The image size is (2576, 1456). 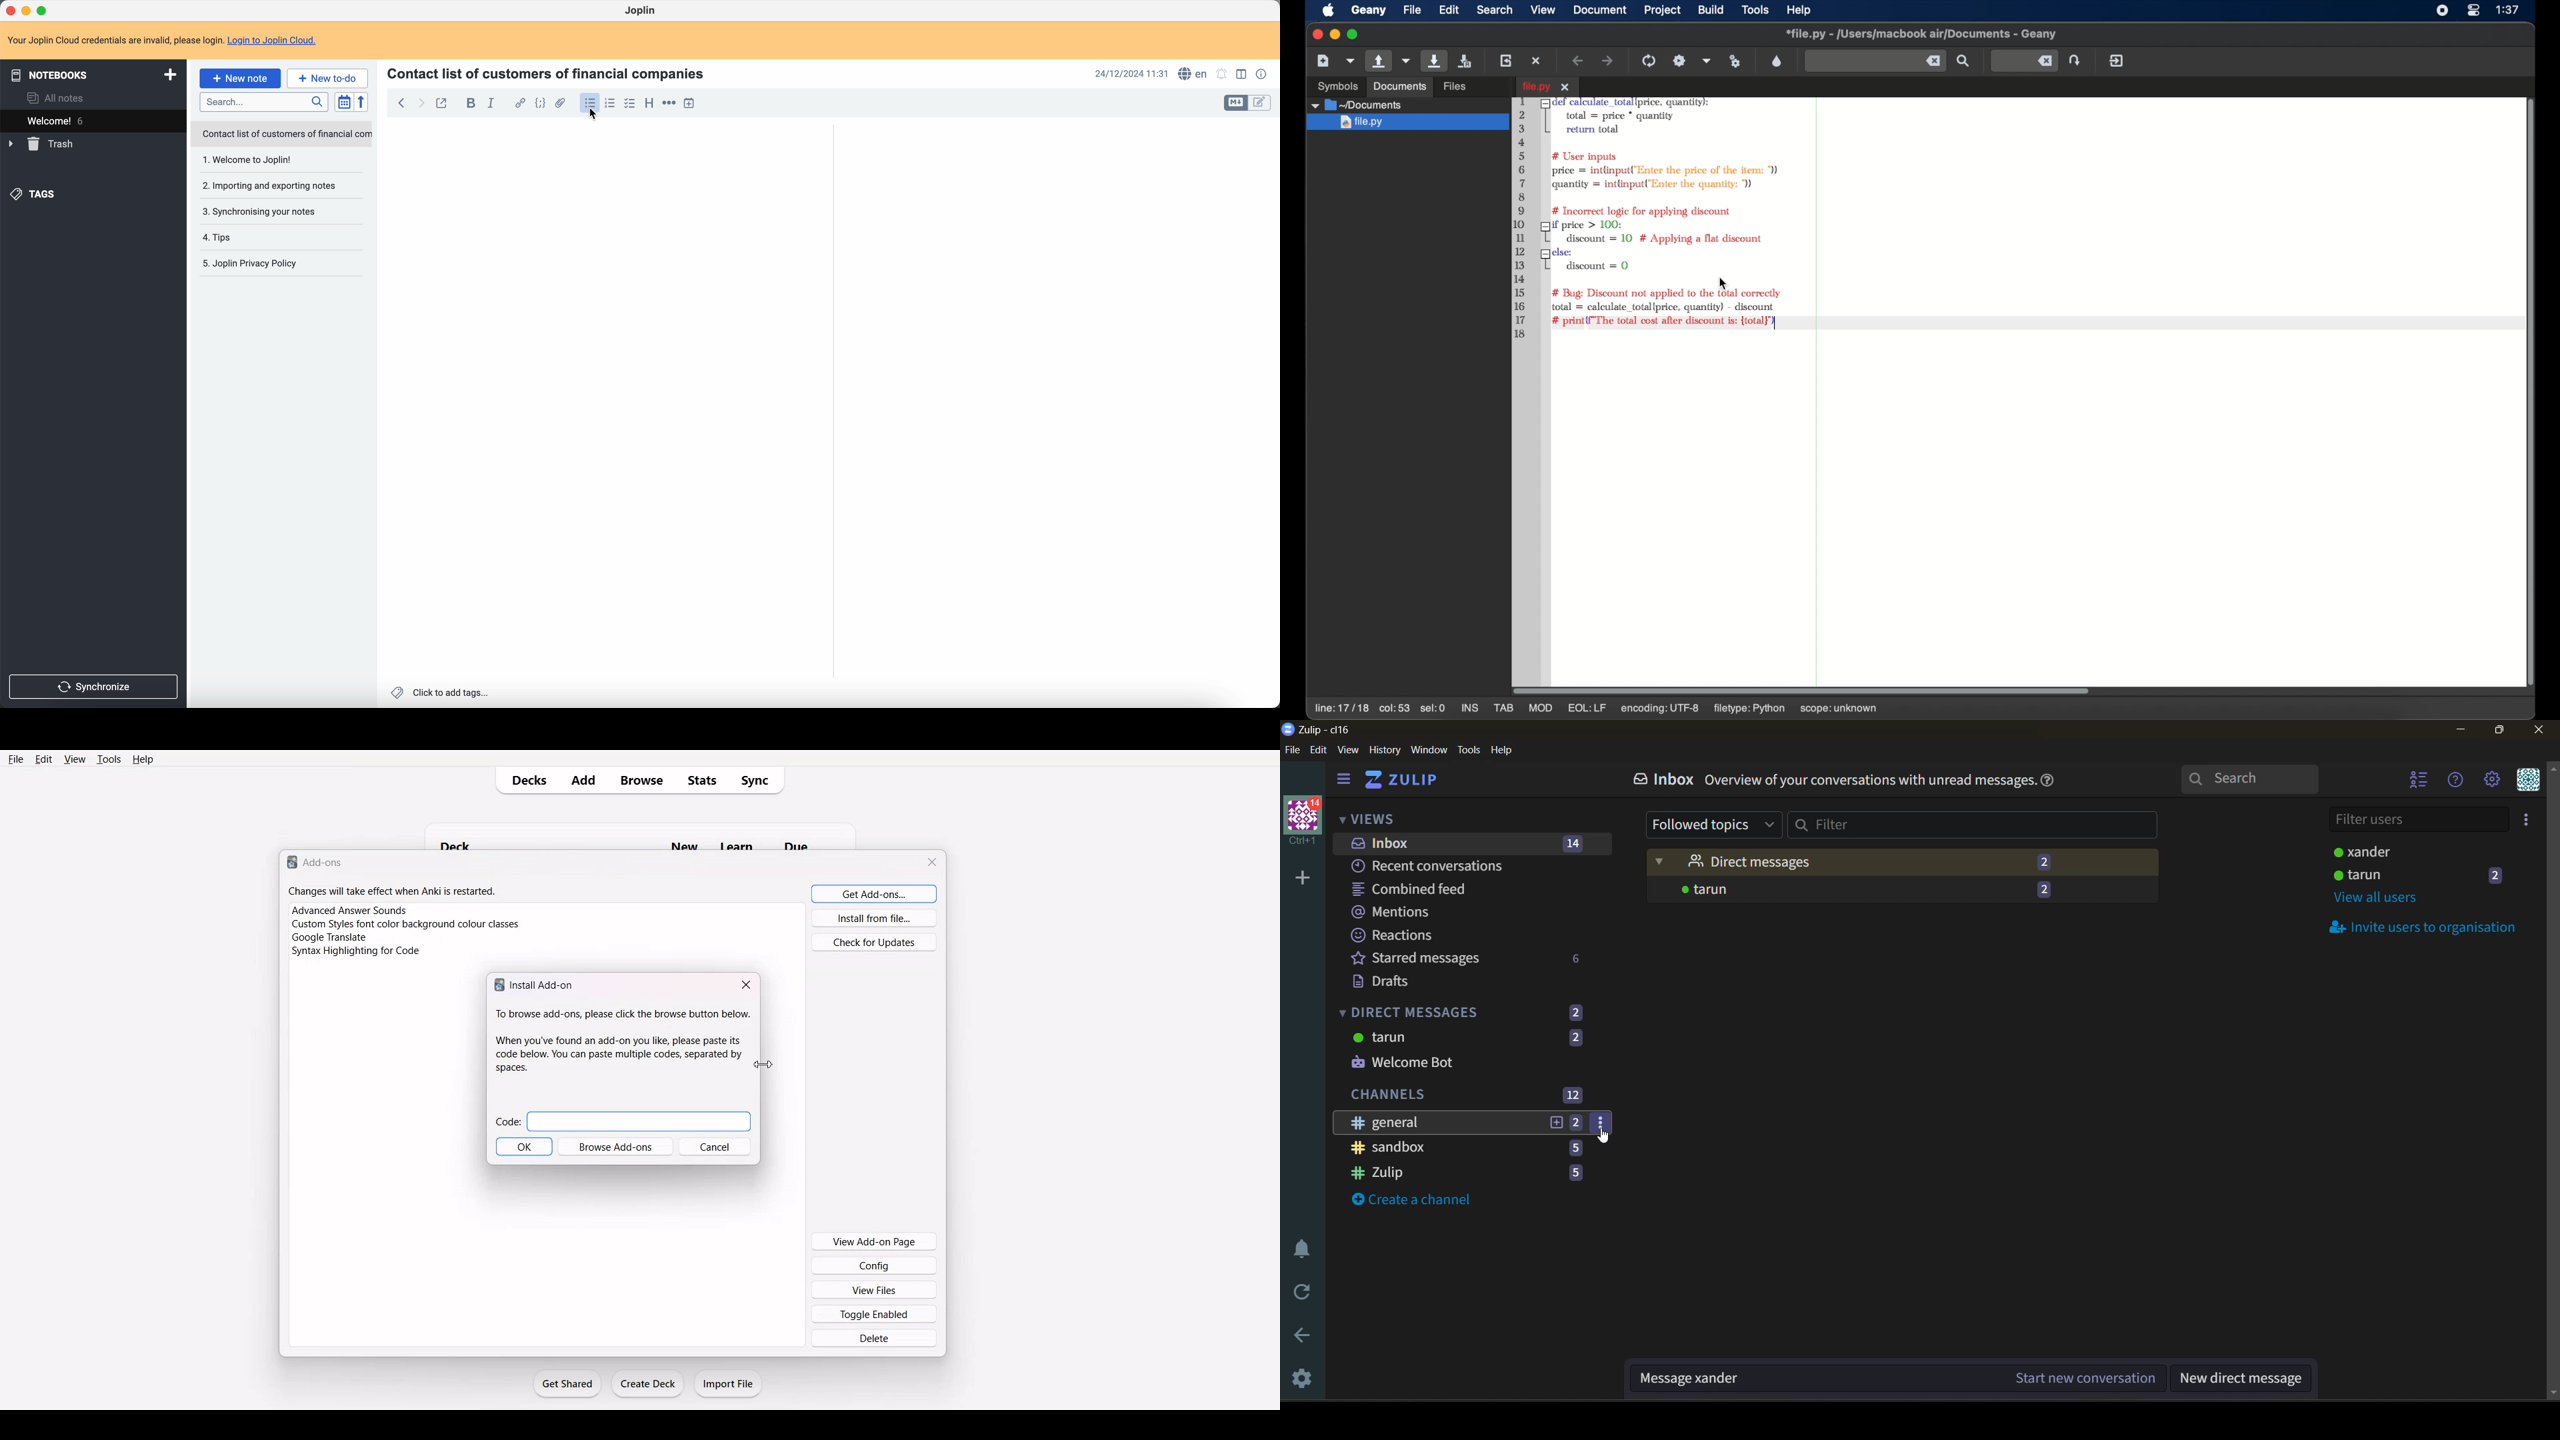 I want to click on add organisation, so click(x=1303, y=879).